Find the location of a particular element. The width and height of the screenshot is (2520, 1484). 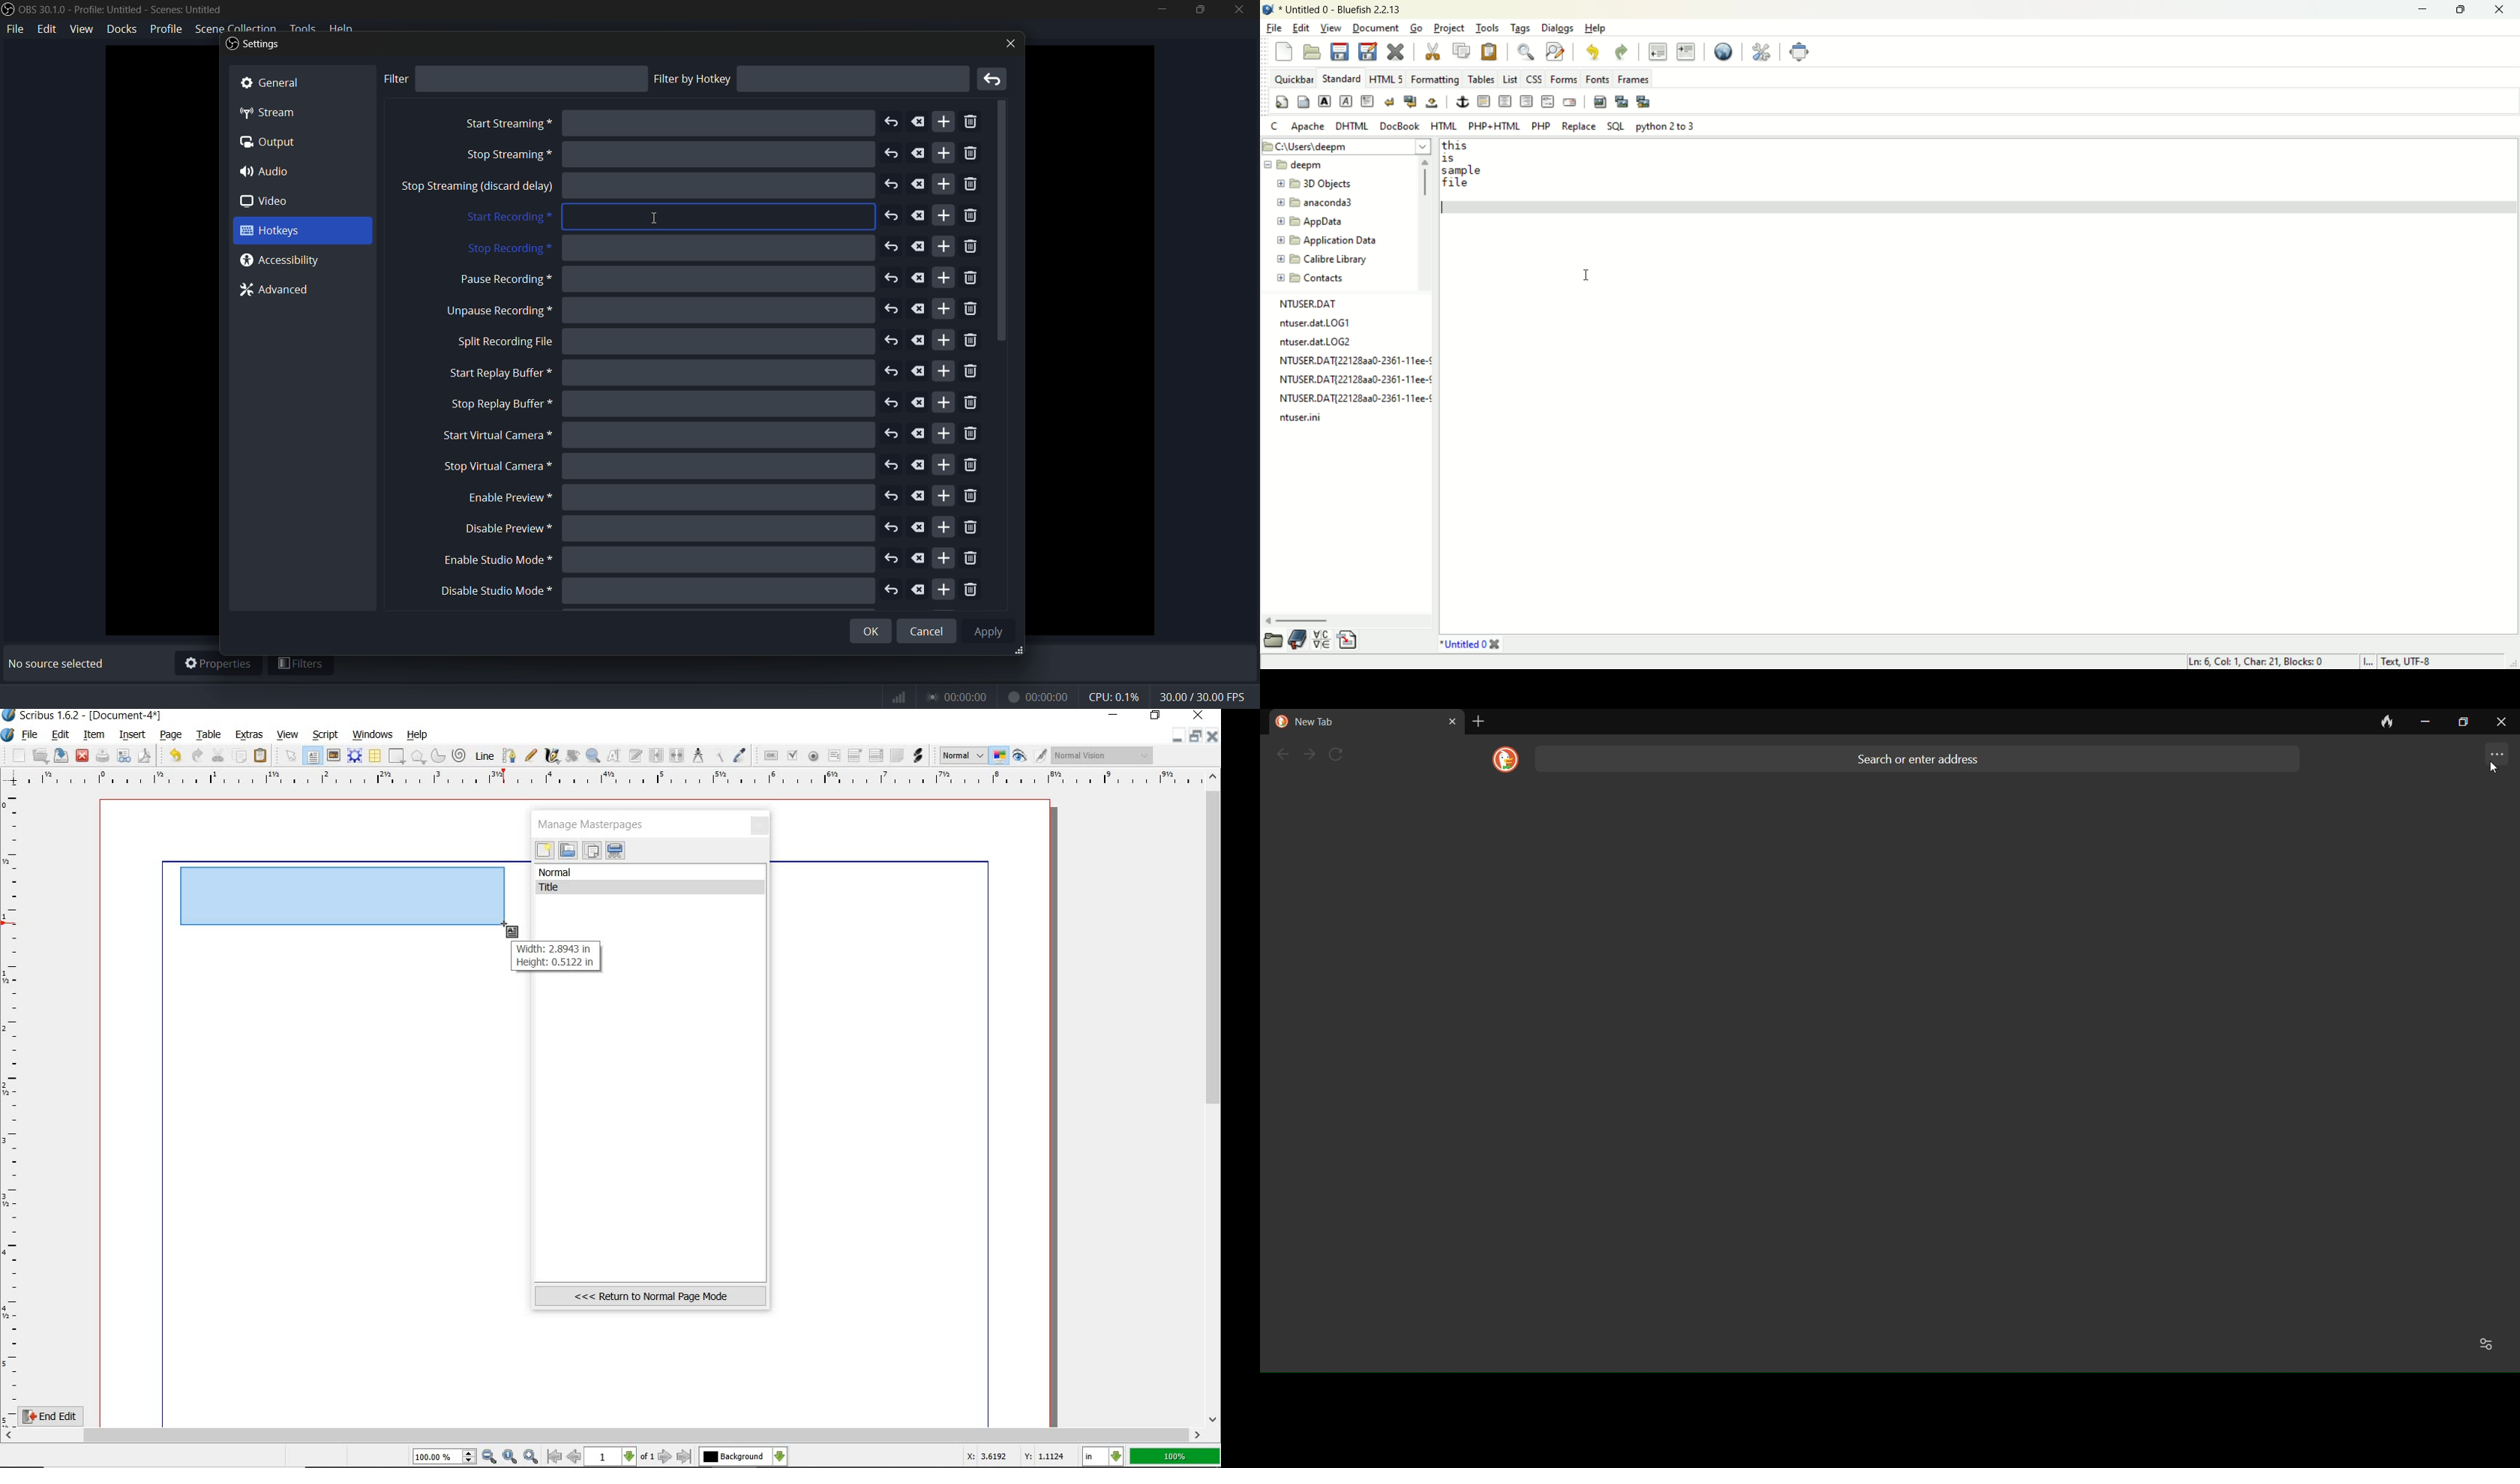

remove is located at coordinates (973, 341).